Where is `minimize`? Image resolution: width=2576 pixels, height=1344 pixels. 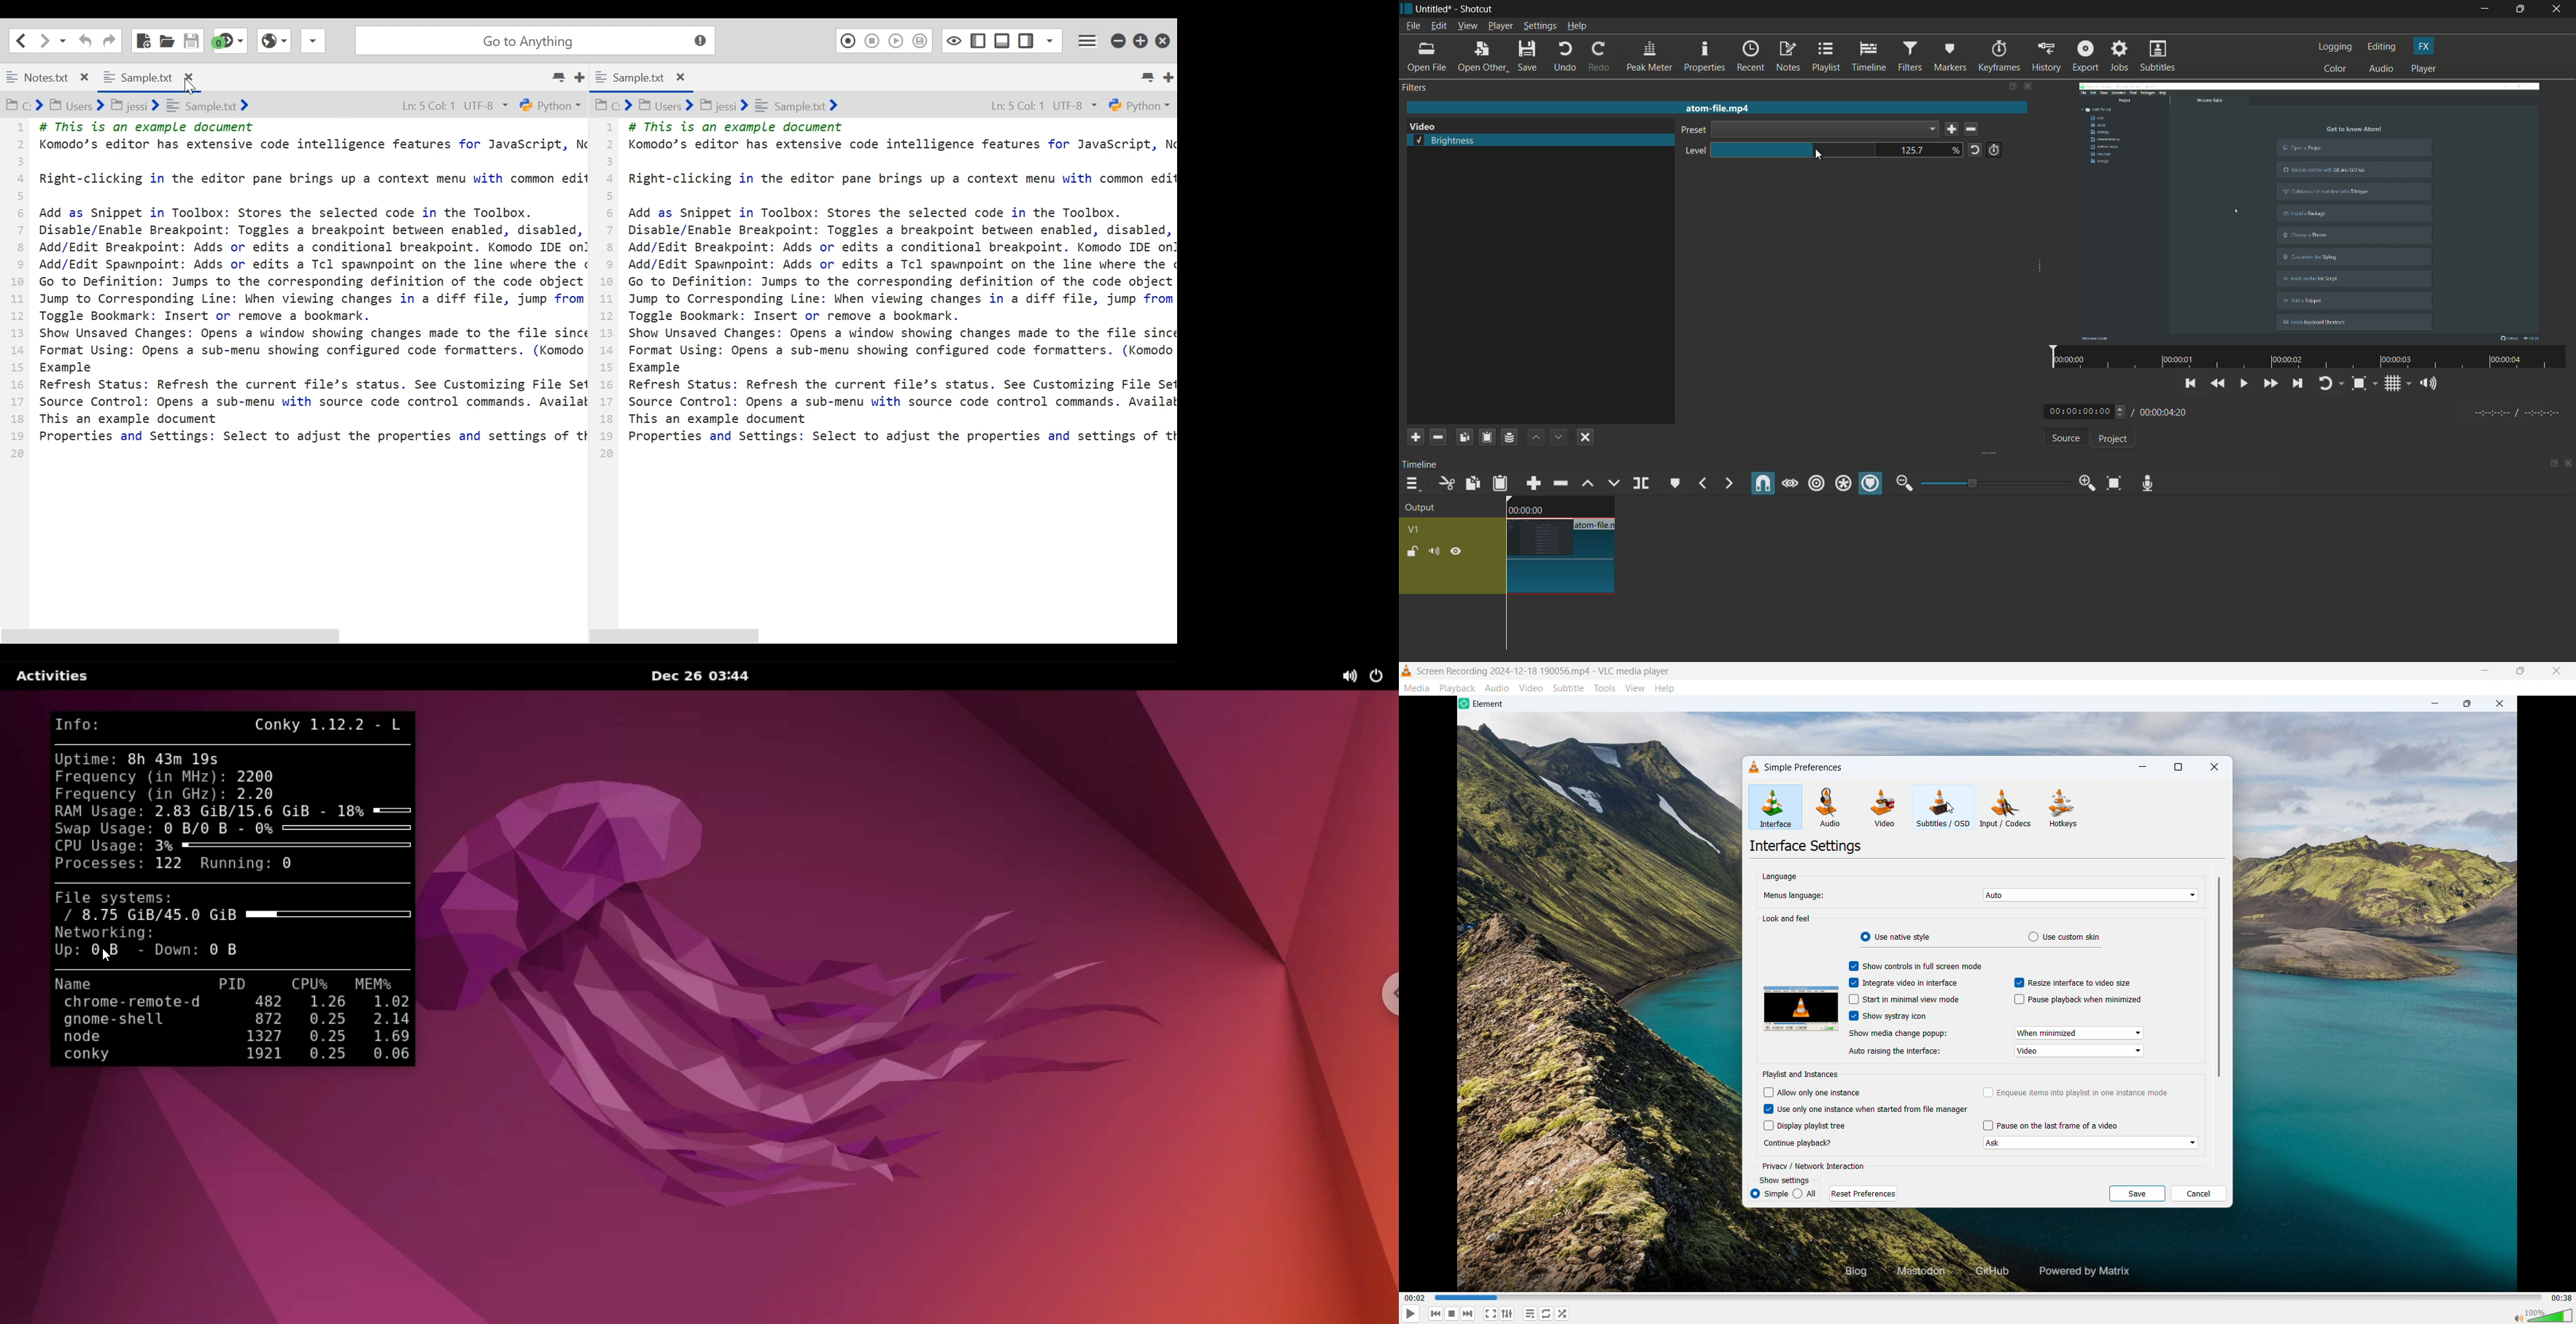
minimize is located at coordinates (2485, 9).